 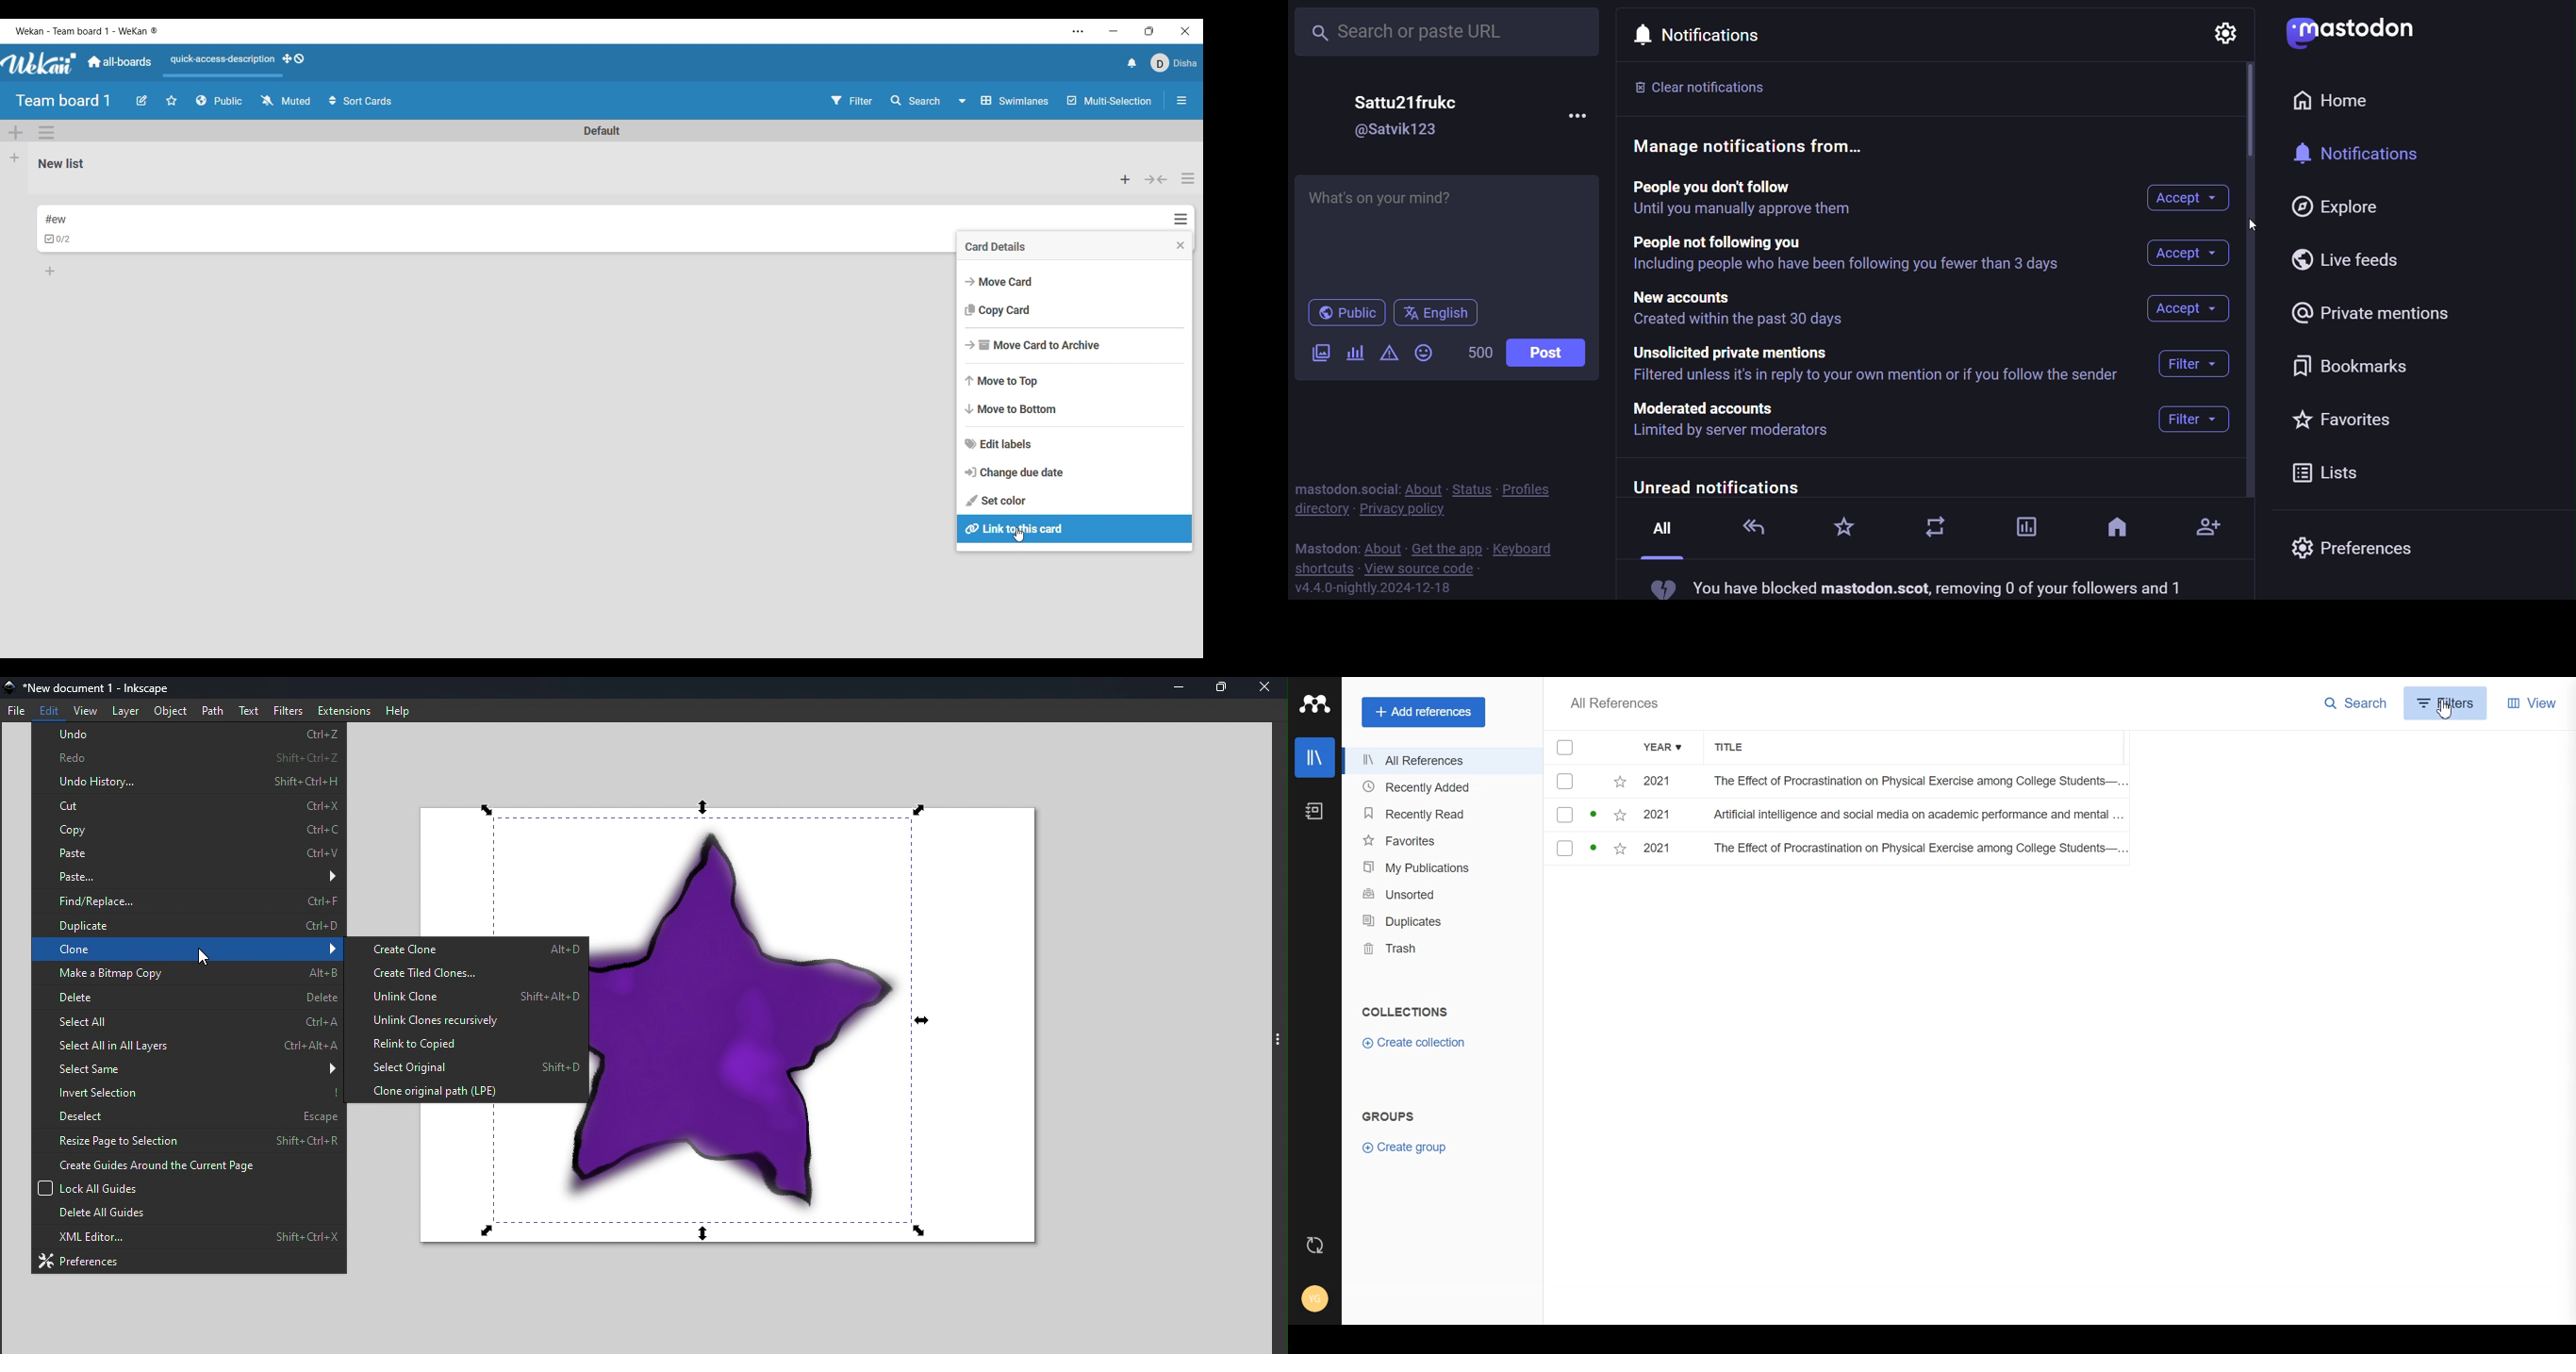 I want to click on public, so click(x=1343, y=313).